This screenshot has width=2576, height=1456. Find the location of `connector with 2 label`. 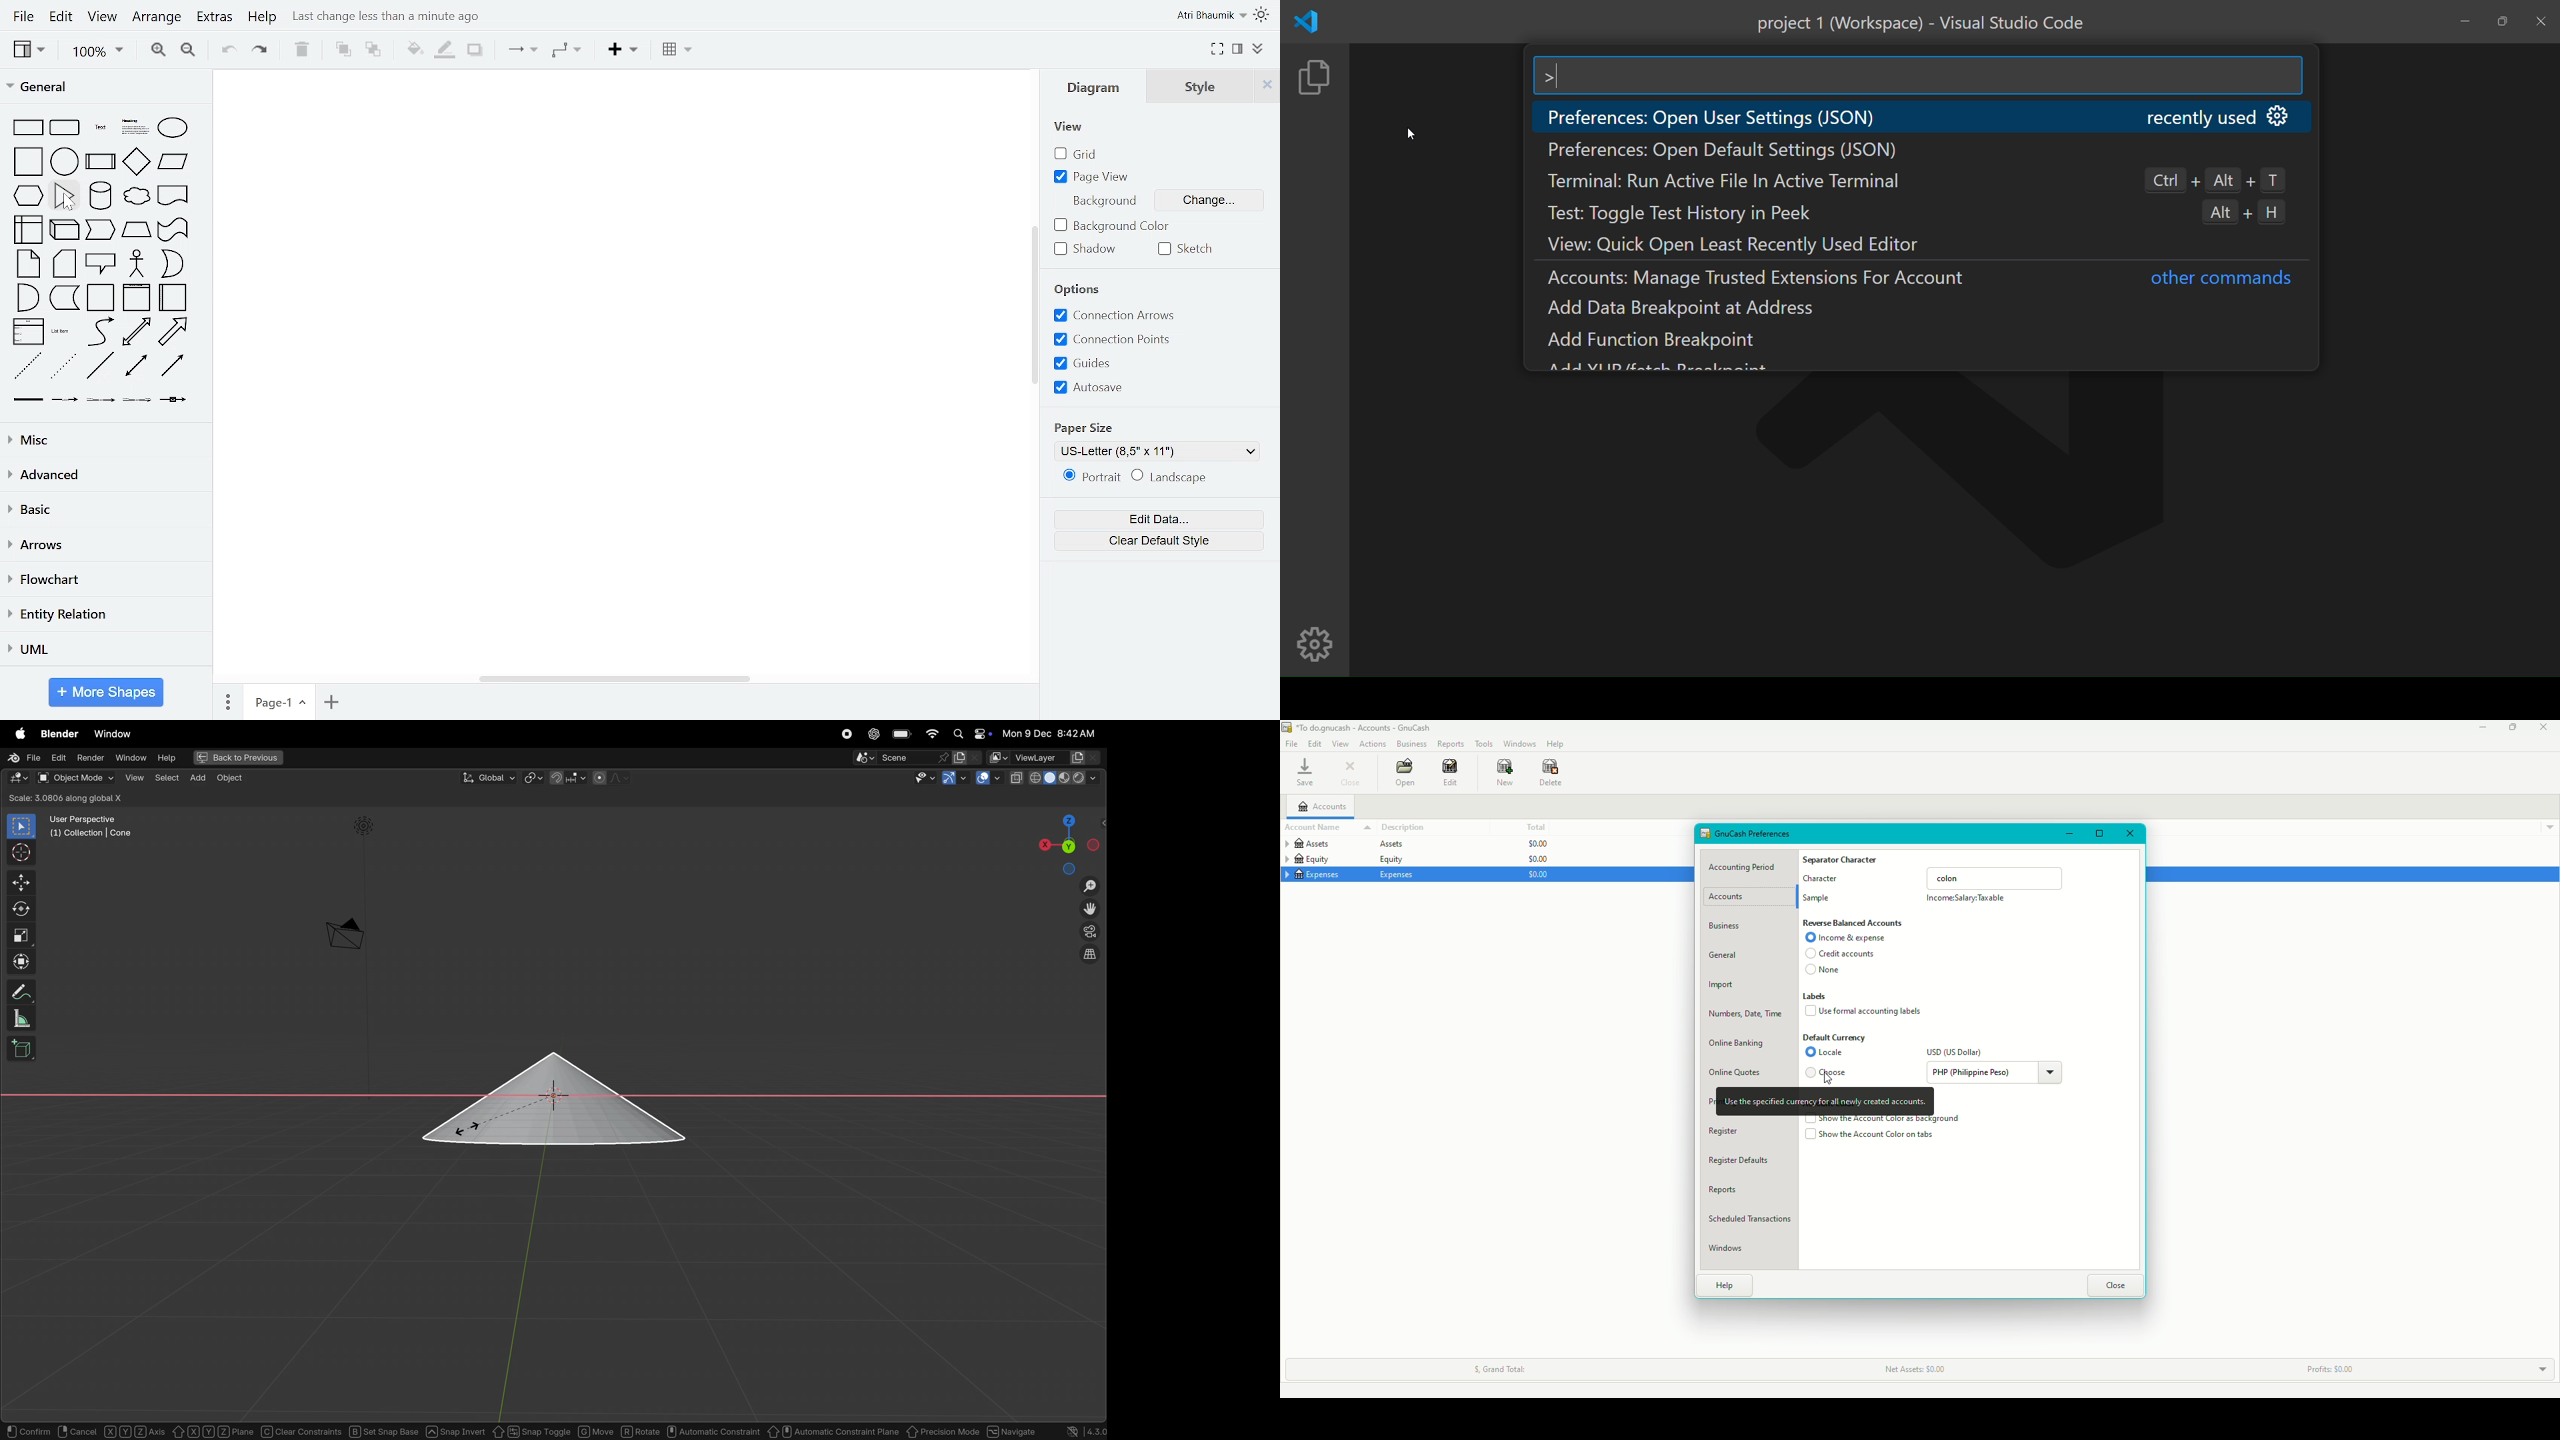

connector with 2 label is located at coordinates (101, 402).